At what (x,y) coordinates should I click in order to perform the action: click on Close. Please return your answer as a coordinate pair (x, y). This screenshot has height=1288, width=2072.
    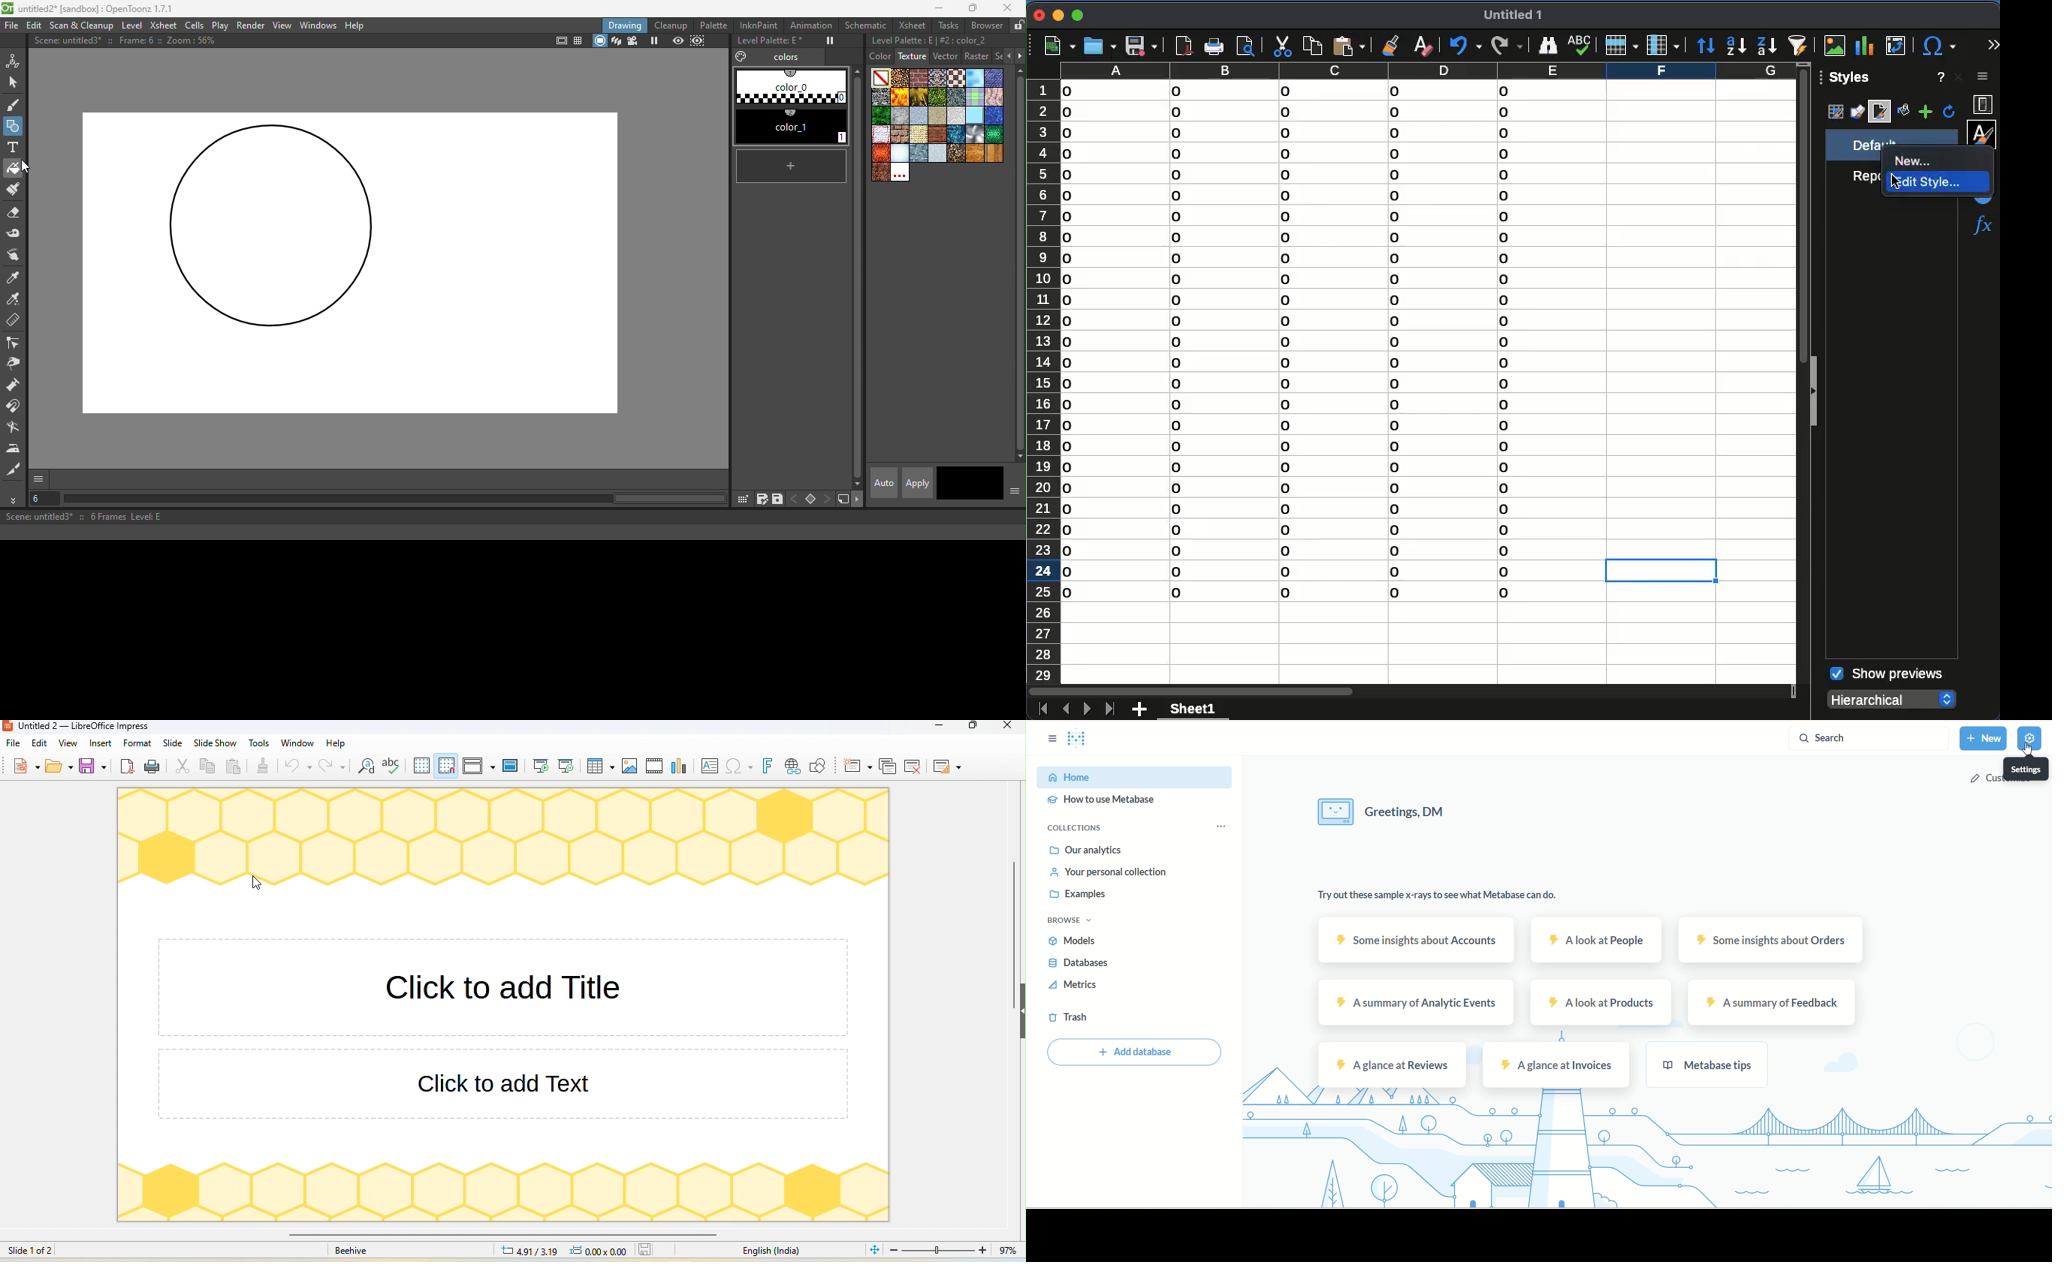
    Looking at the image, I should click on (1009, 9).